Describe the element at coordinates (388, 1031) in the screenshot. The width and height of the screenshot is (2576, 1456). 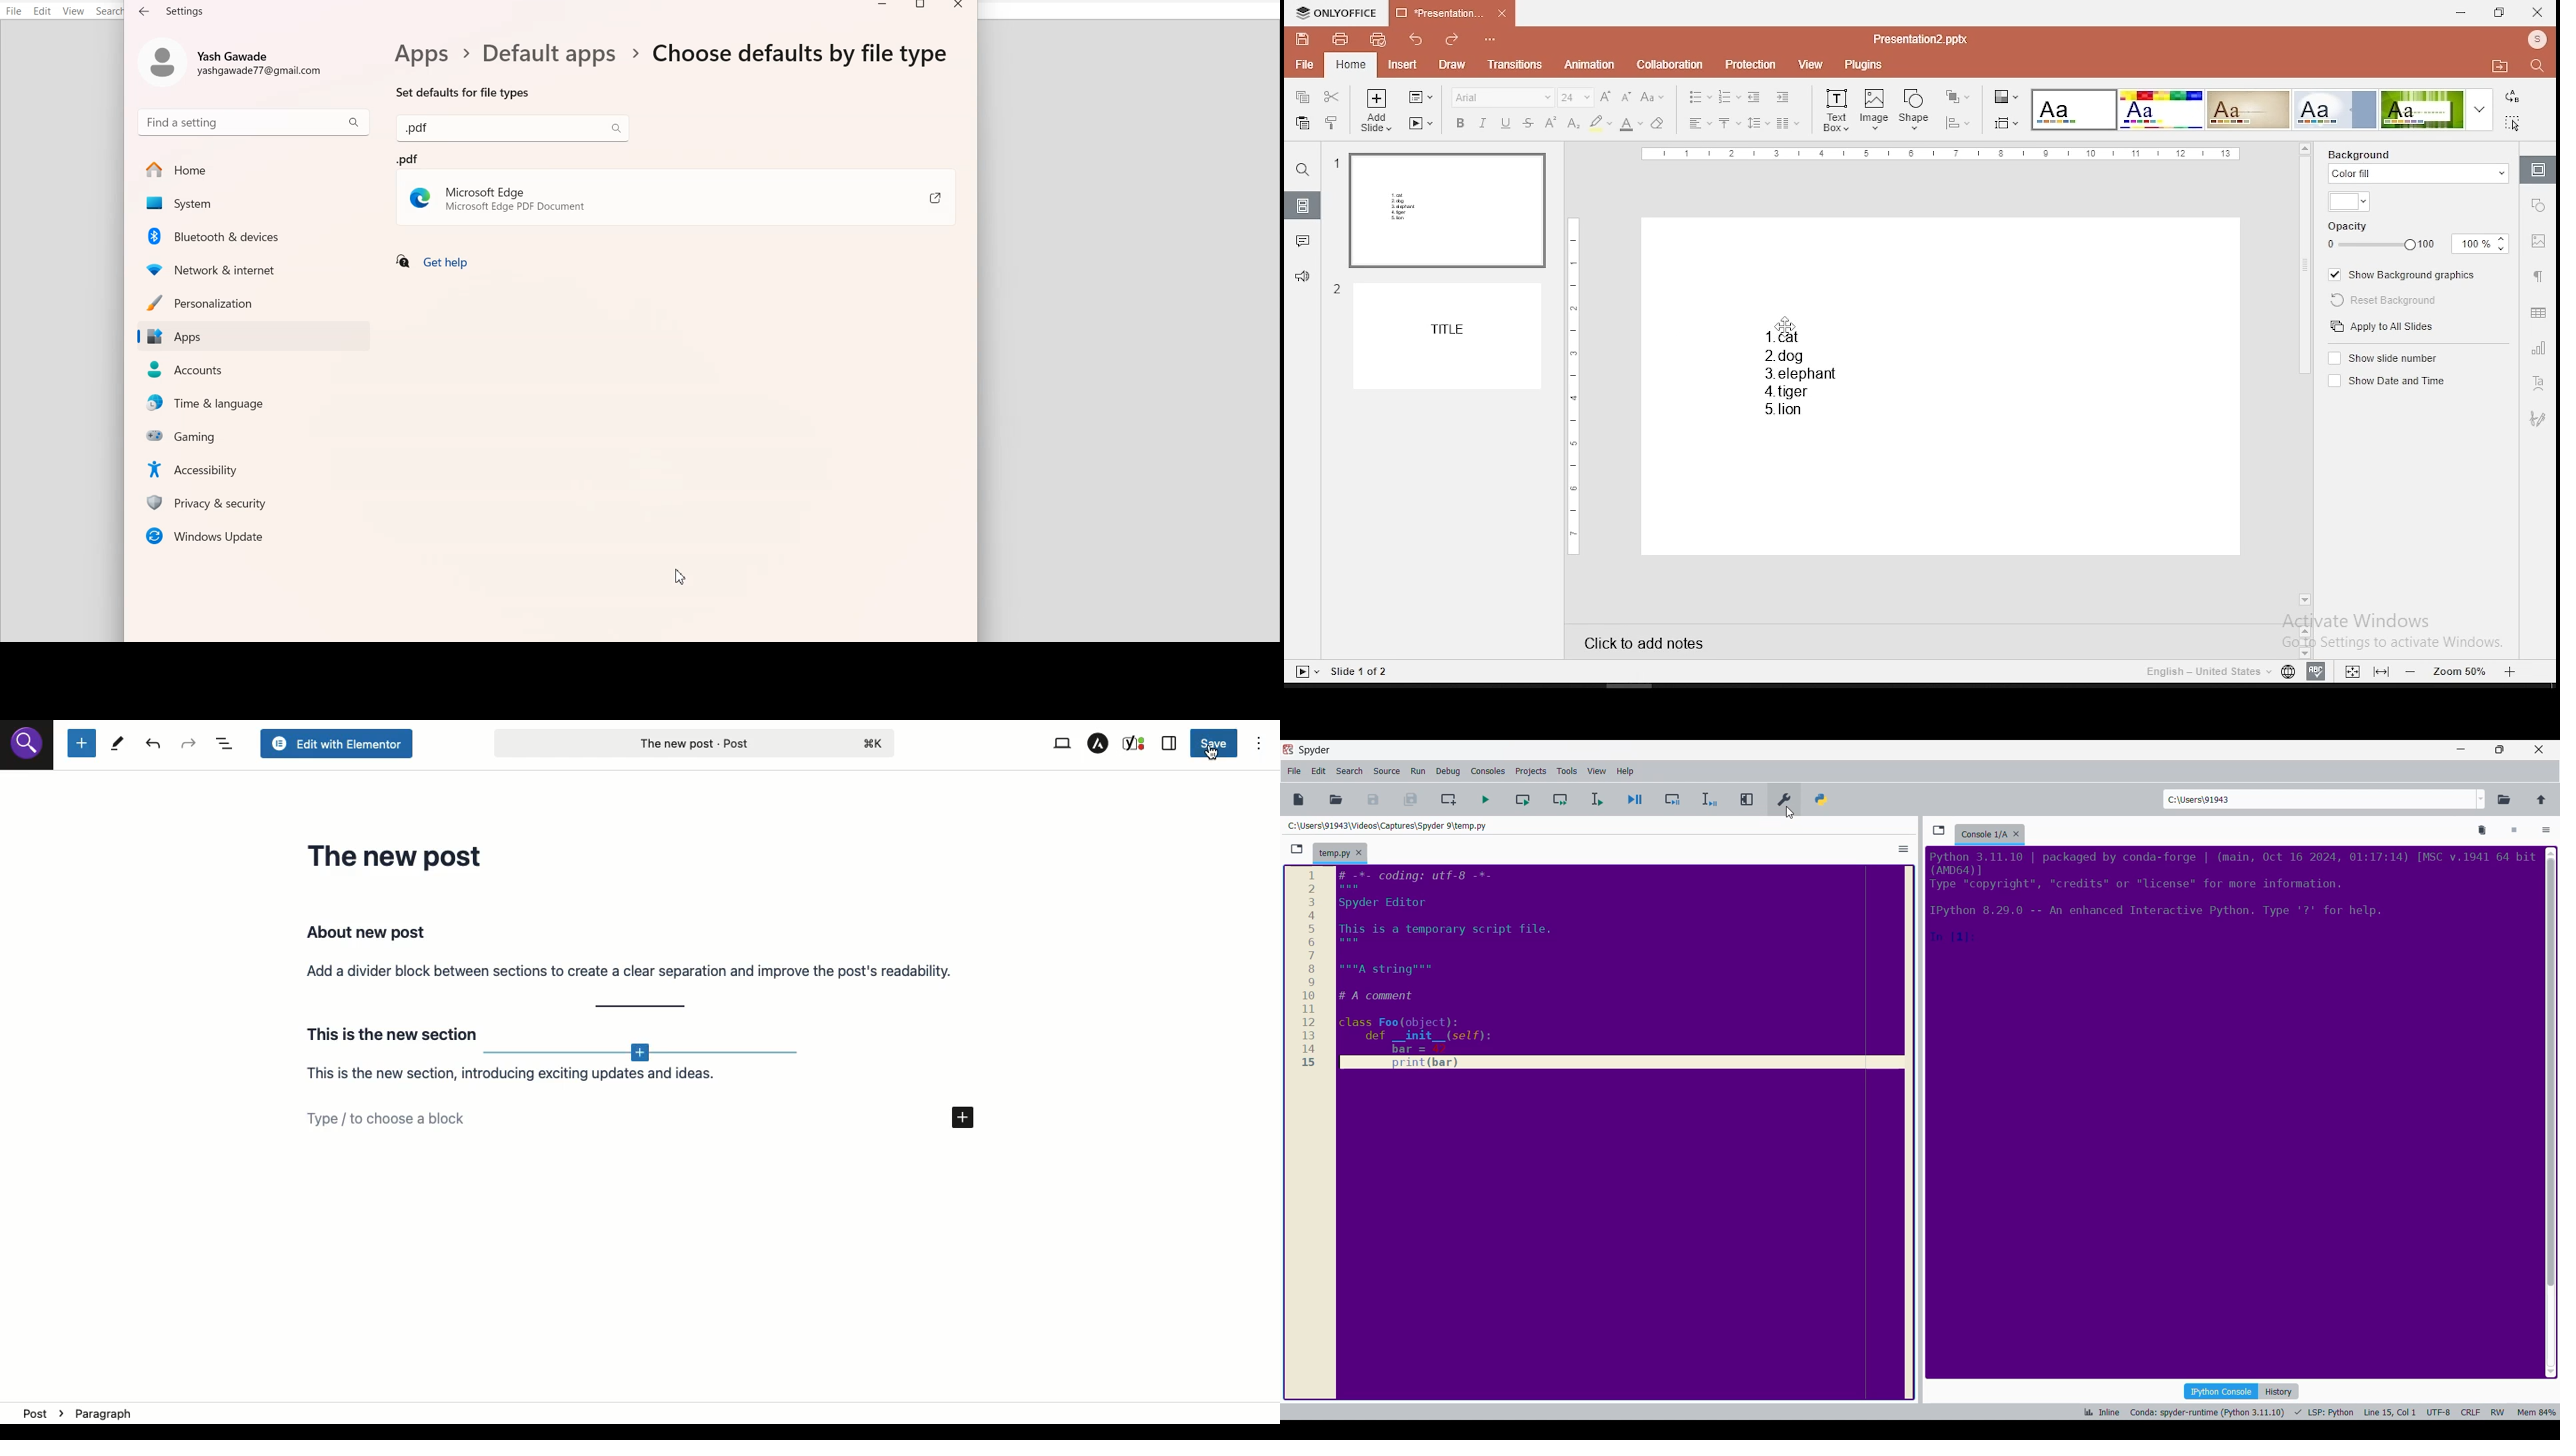
I see `This is the new section` at that location.